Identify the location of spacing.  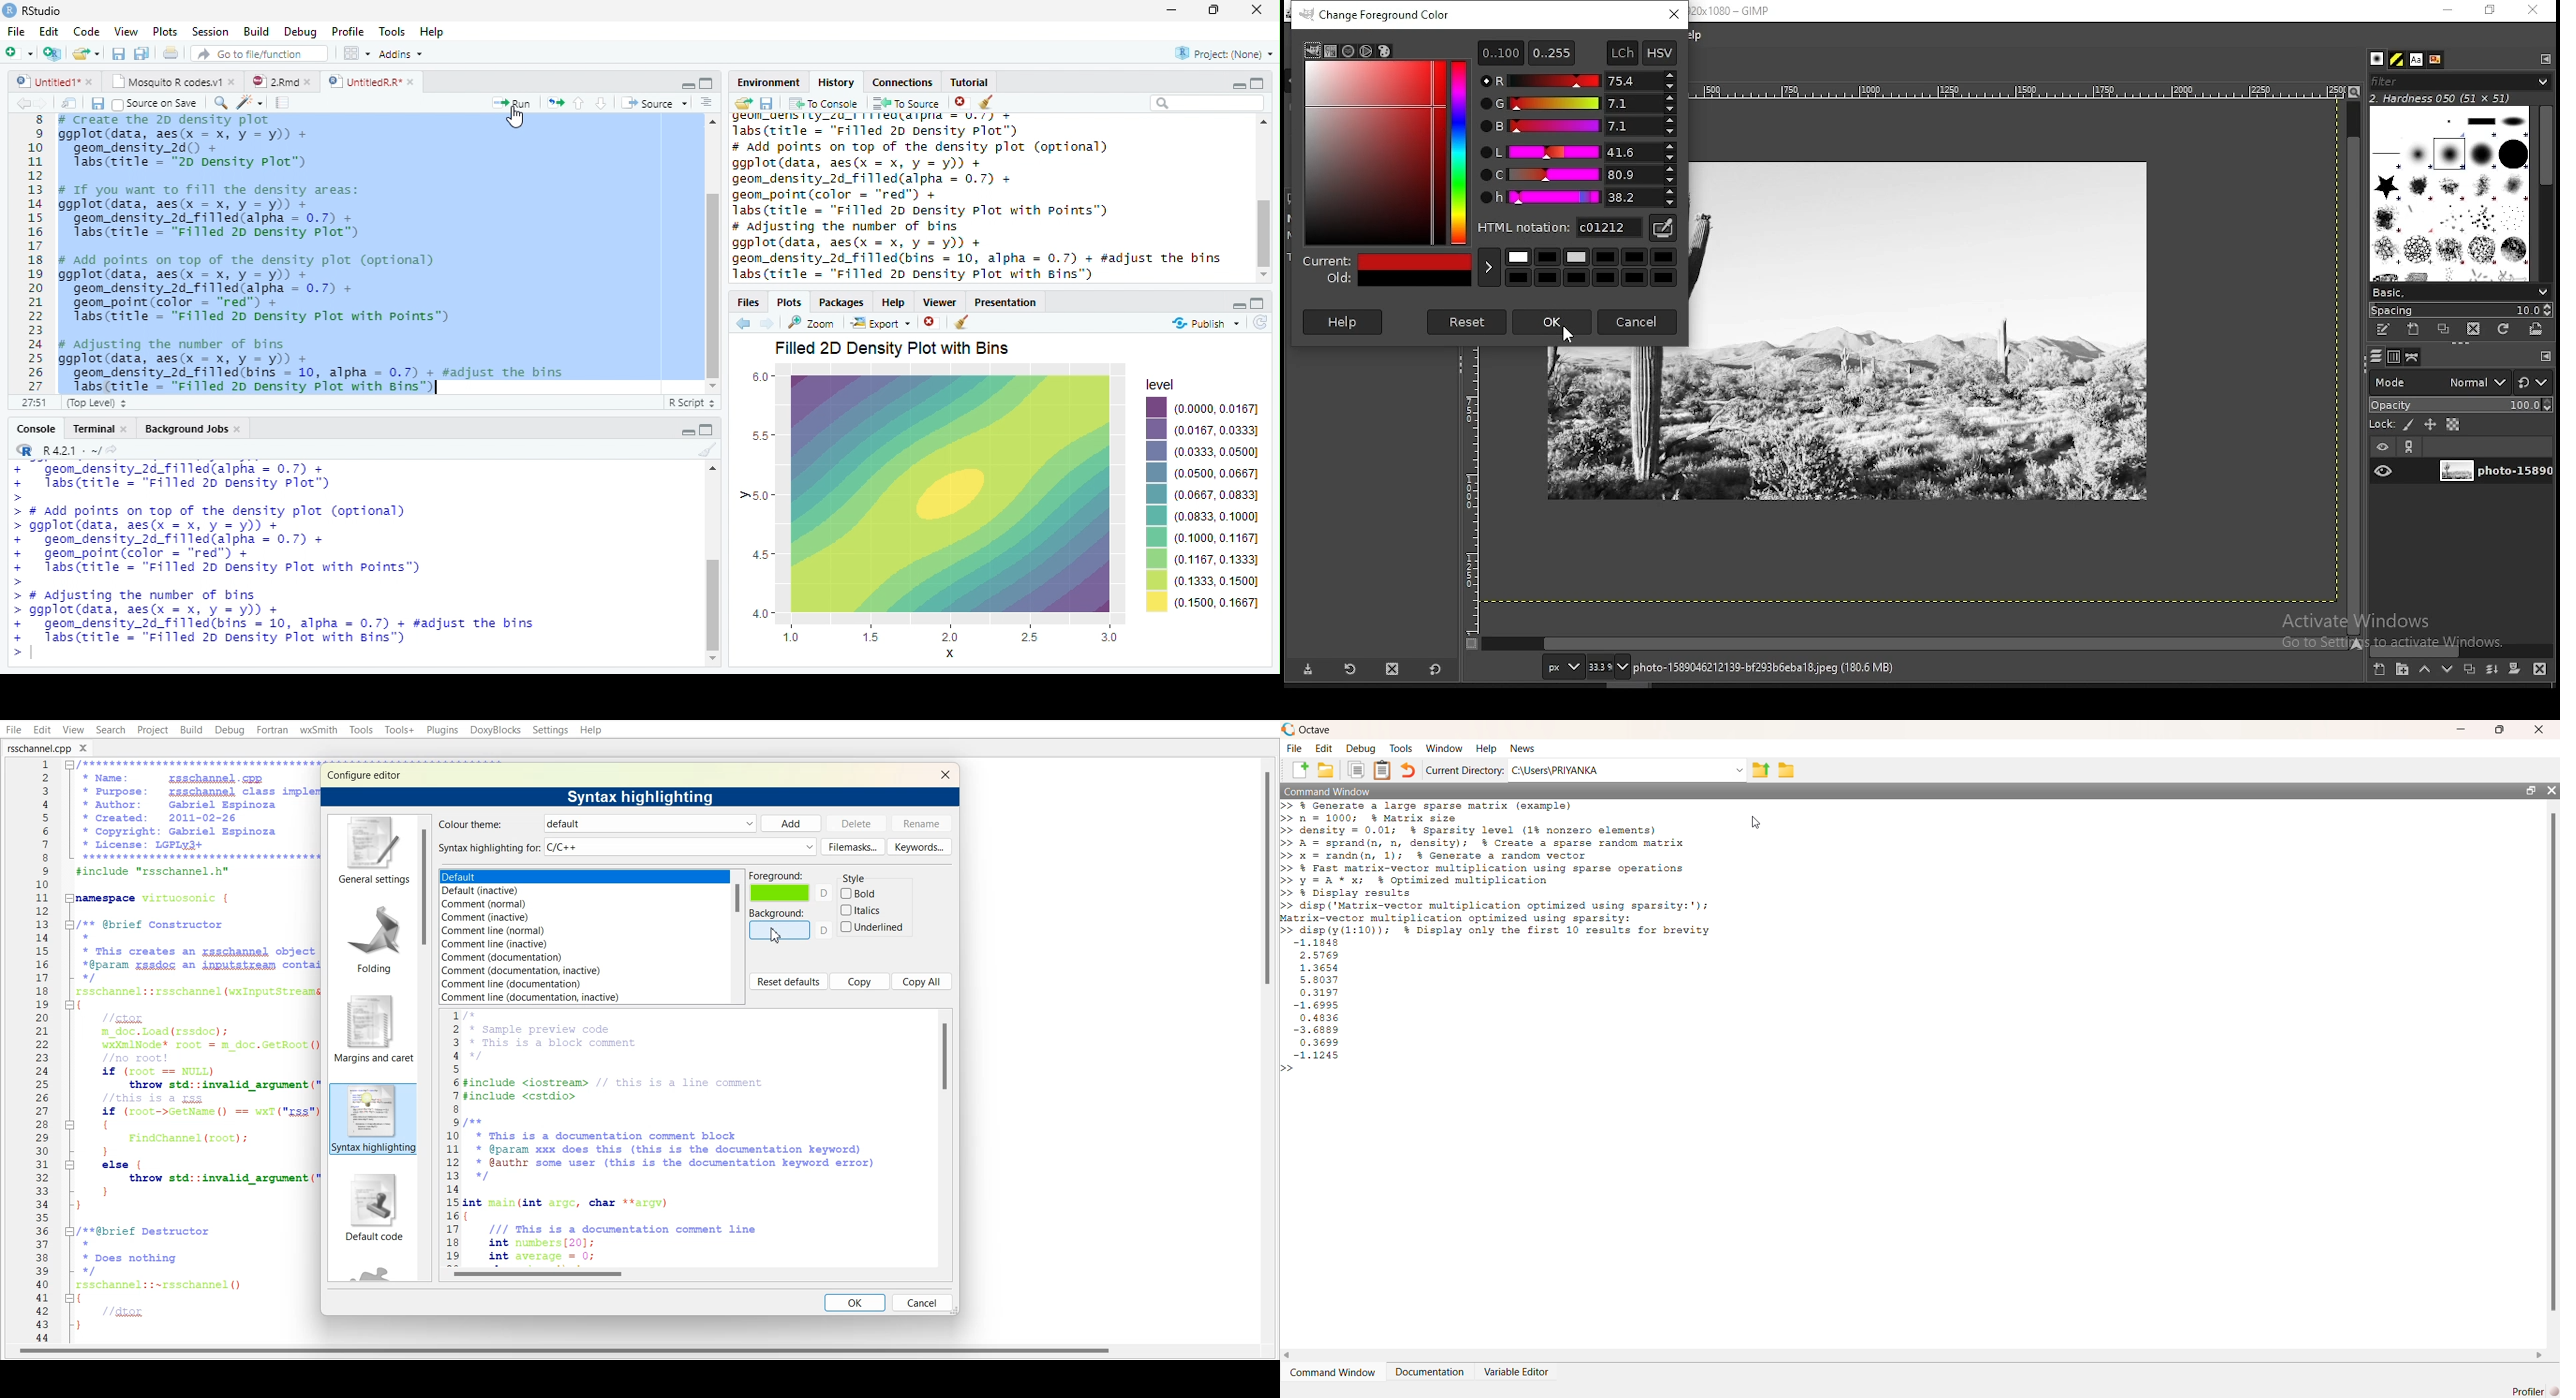
(2460, 310).